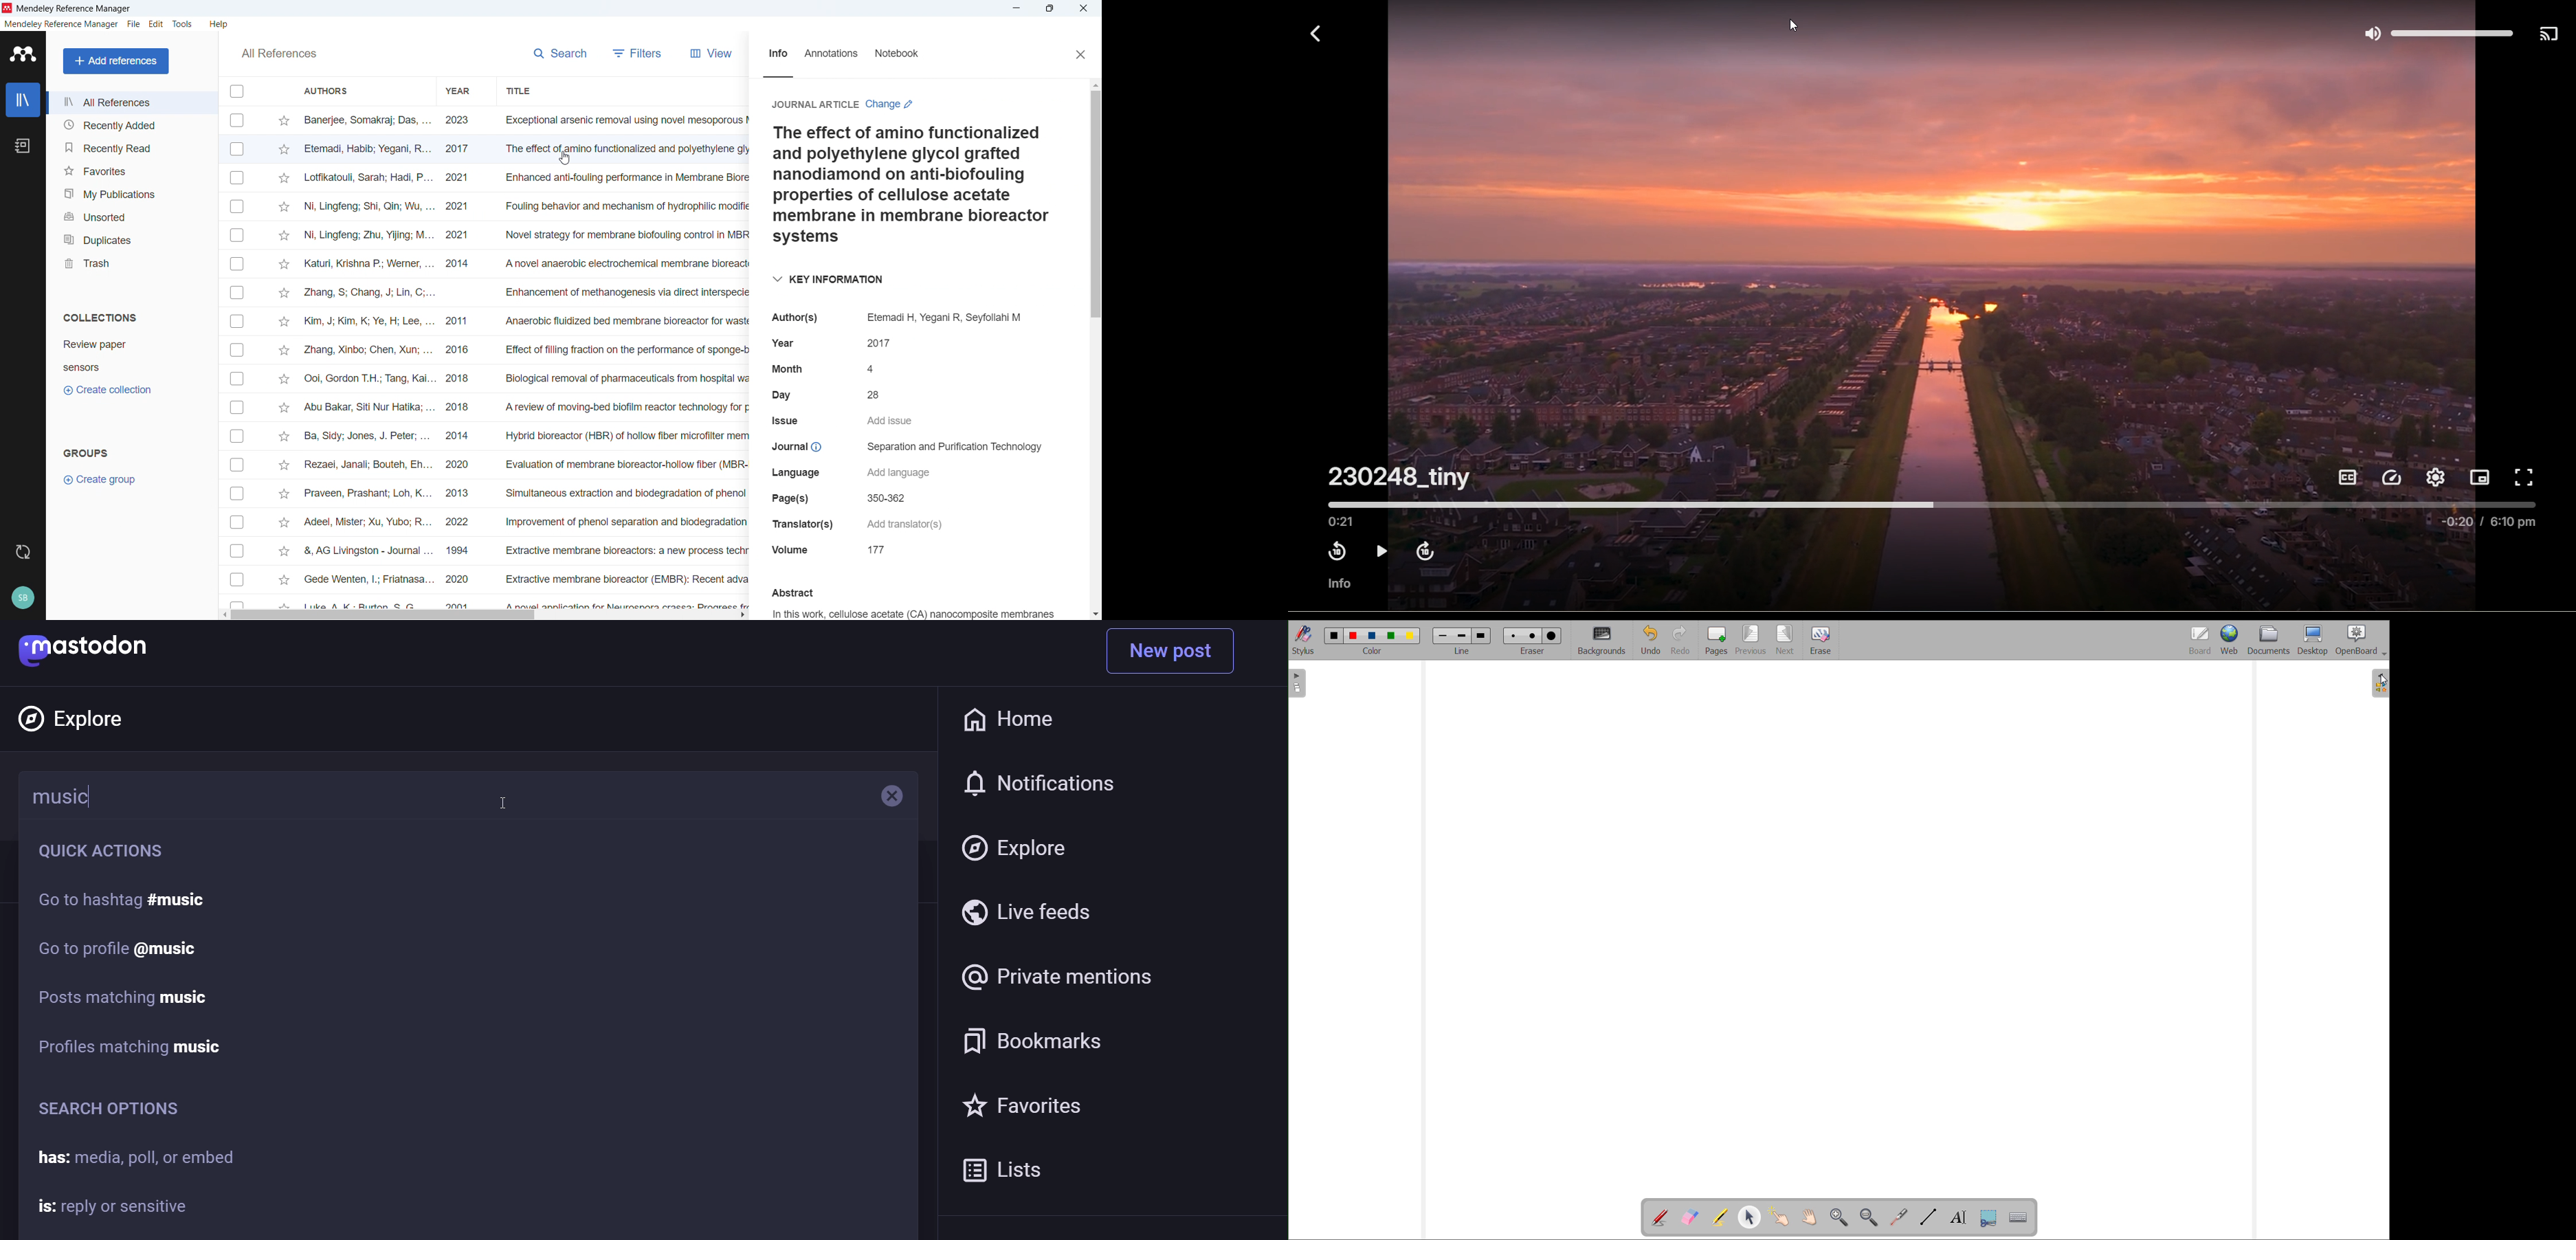  What do you see at coordinates (1660, 1218) in the screenshot?
I see `add annotation` at bounding box center [1660, 1218].